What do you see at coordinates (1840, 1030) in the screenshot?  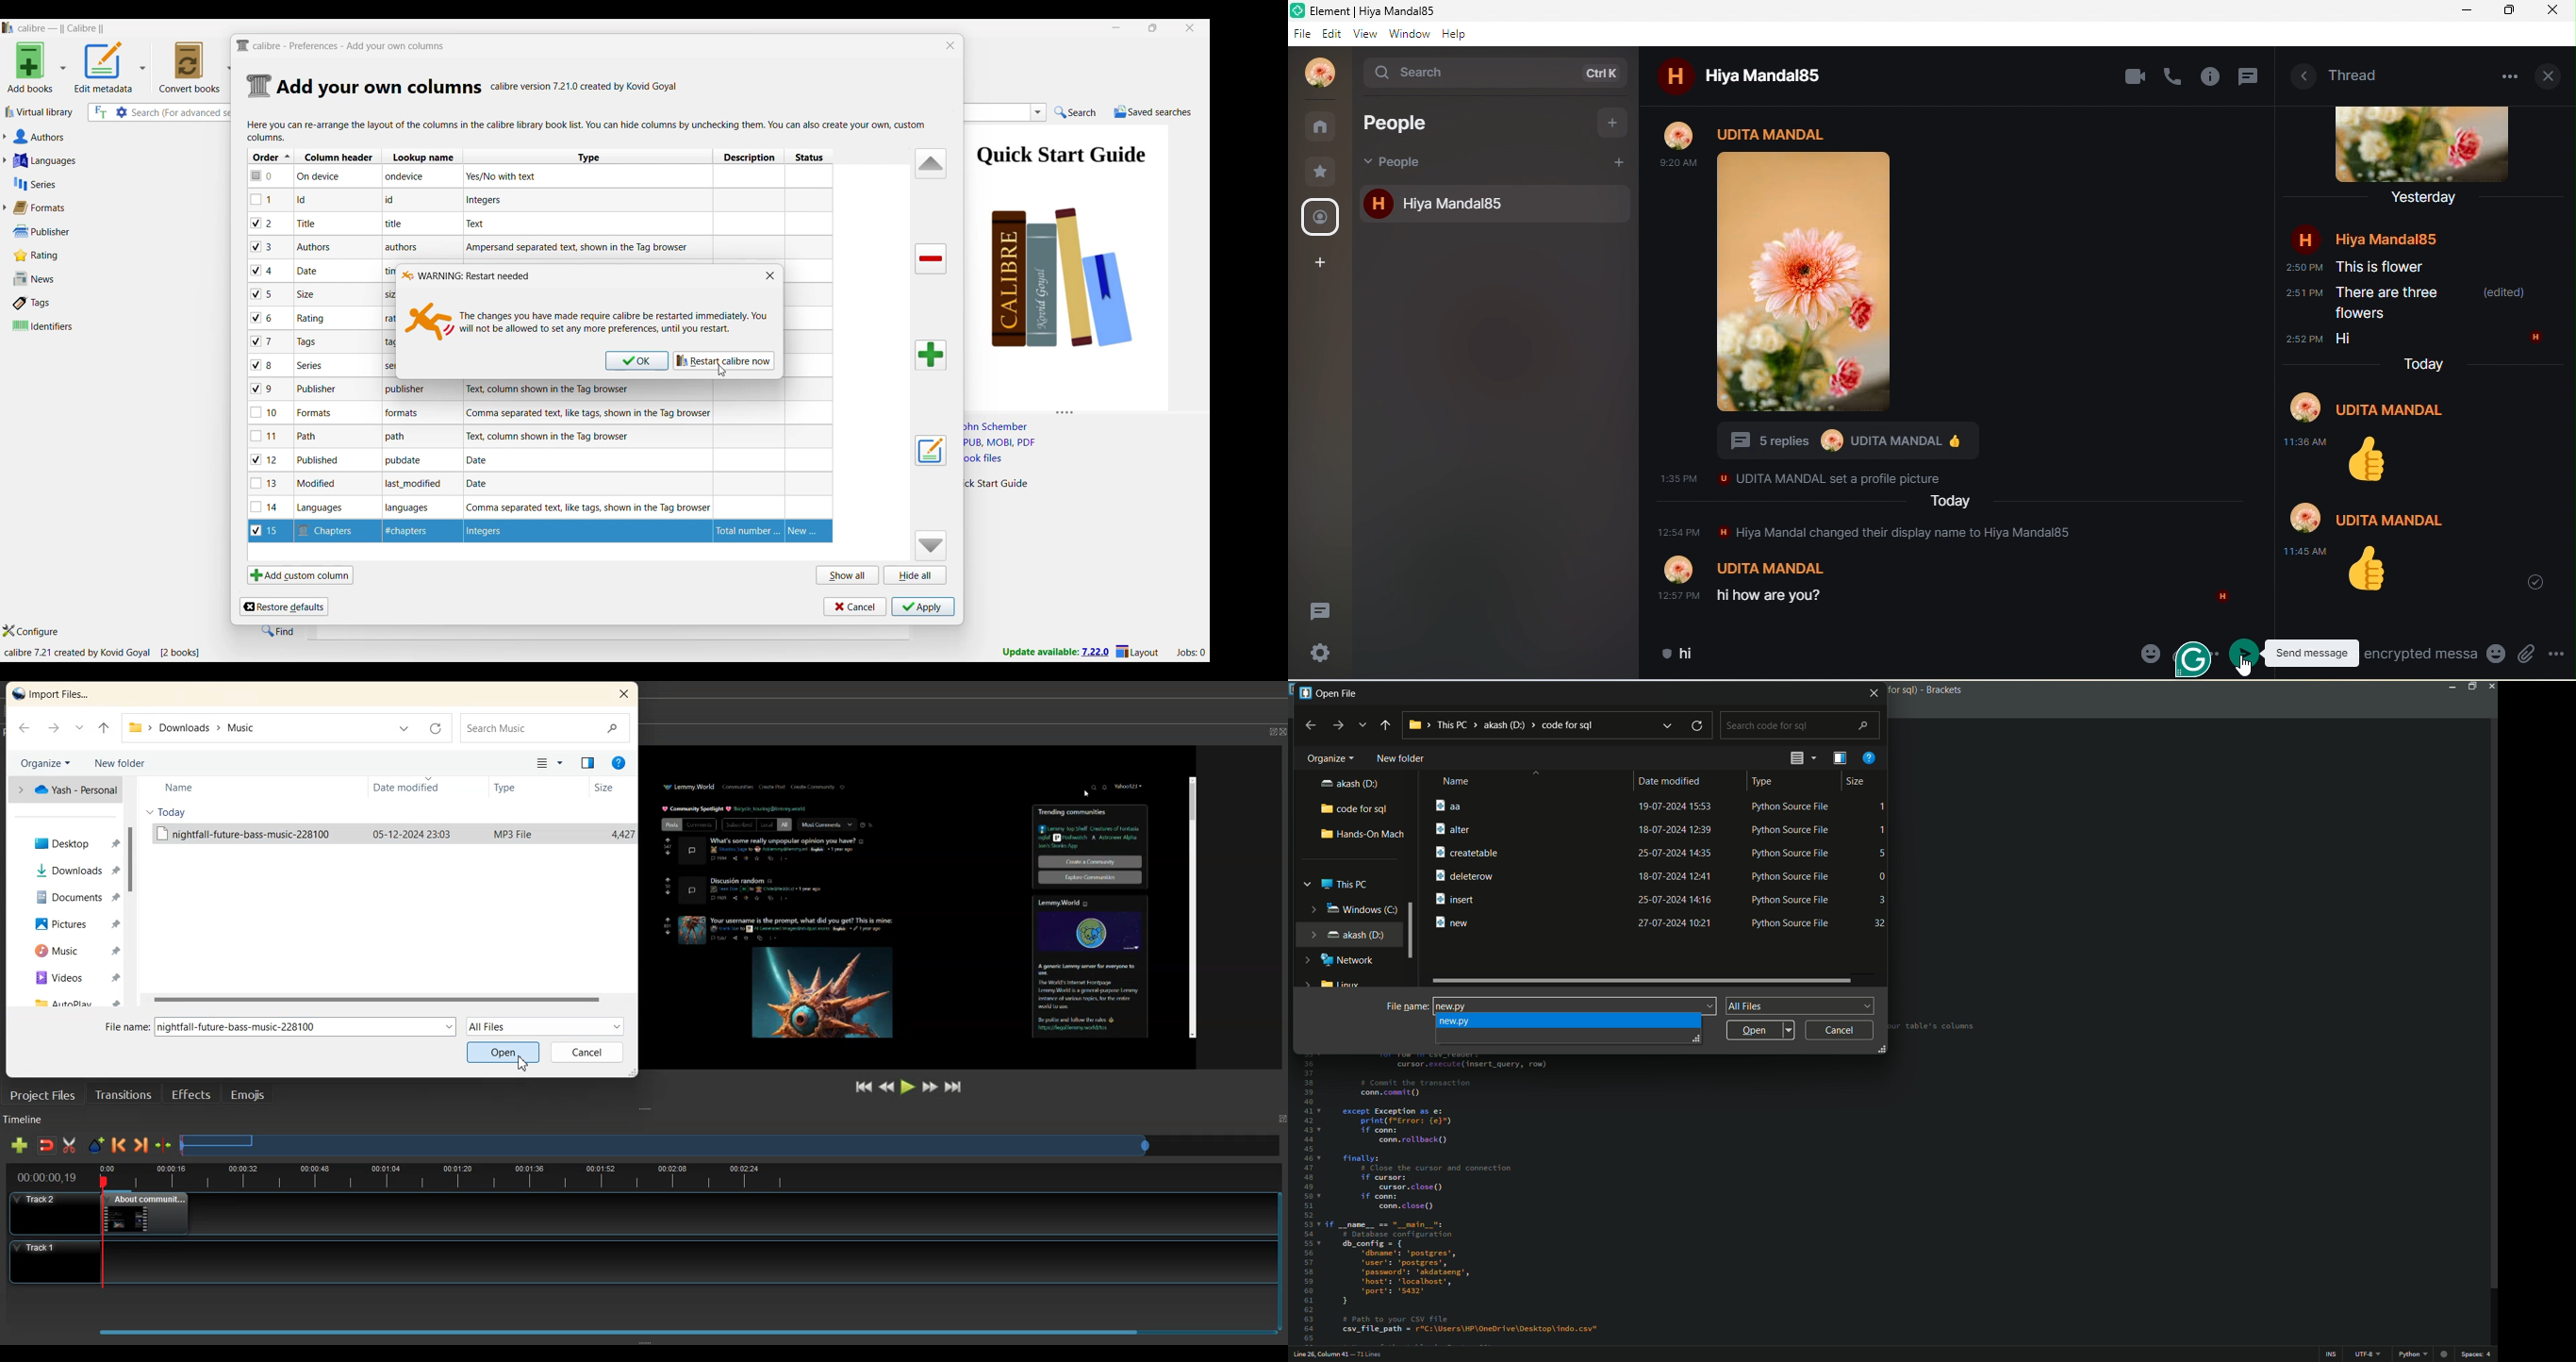 I see `cancel` at bounding box center [1840, 1030].